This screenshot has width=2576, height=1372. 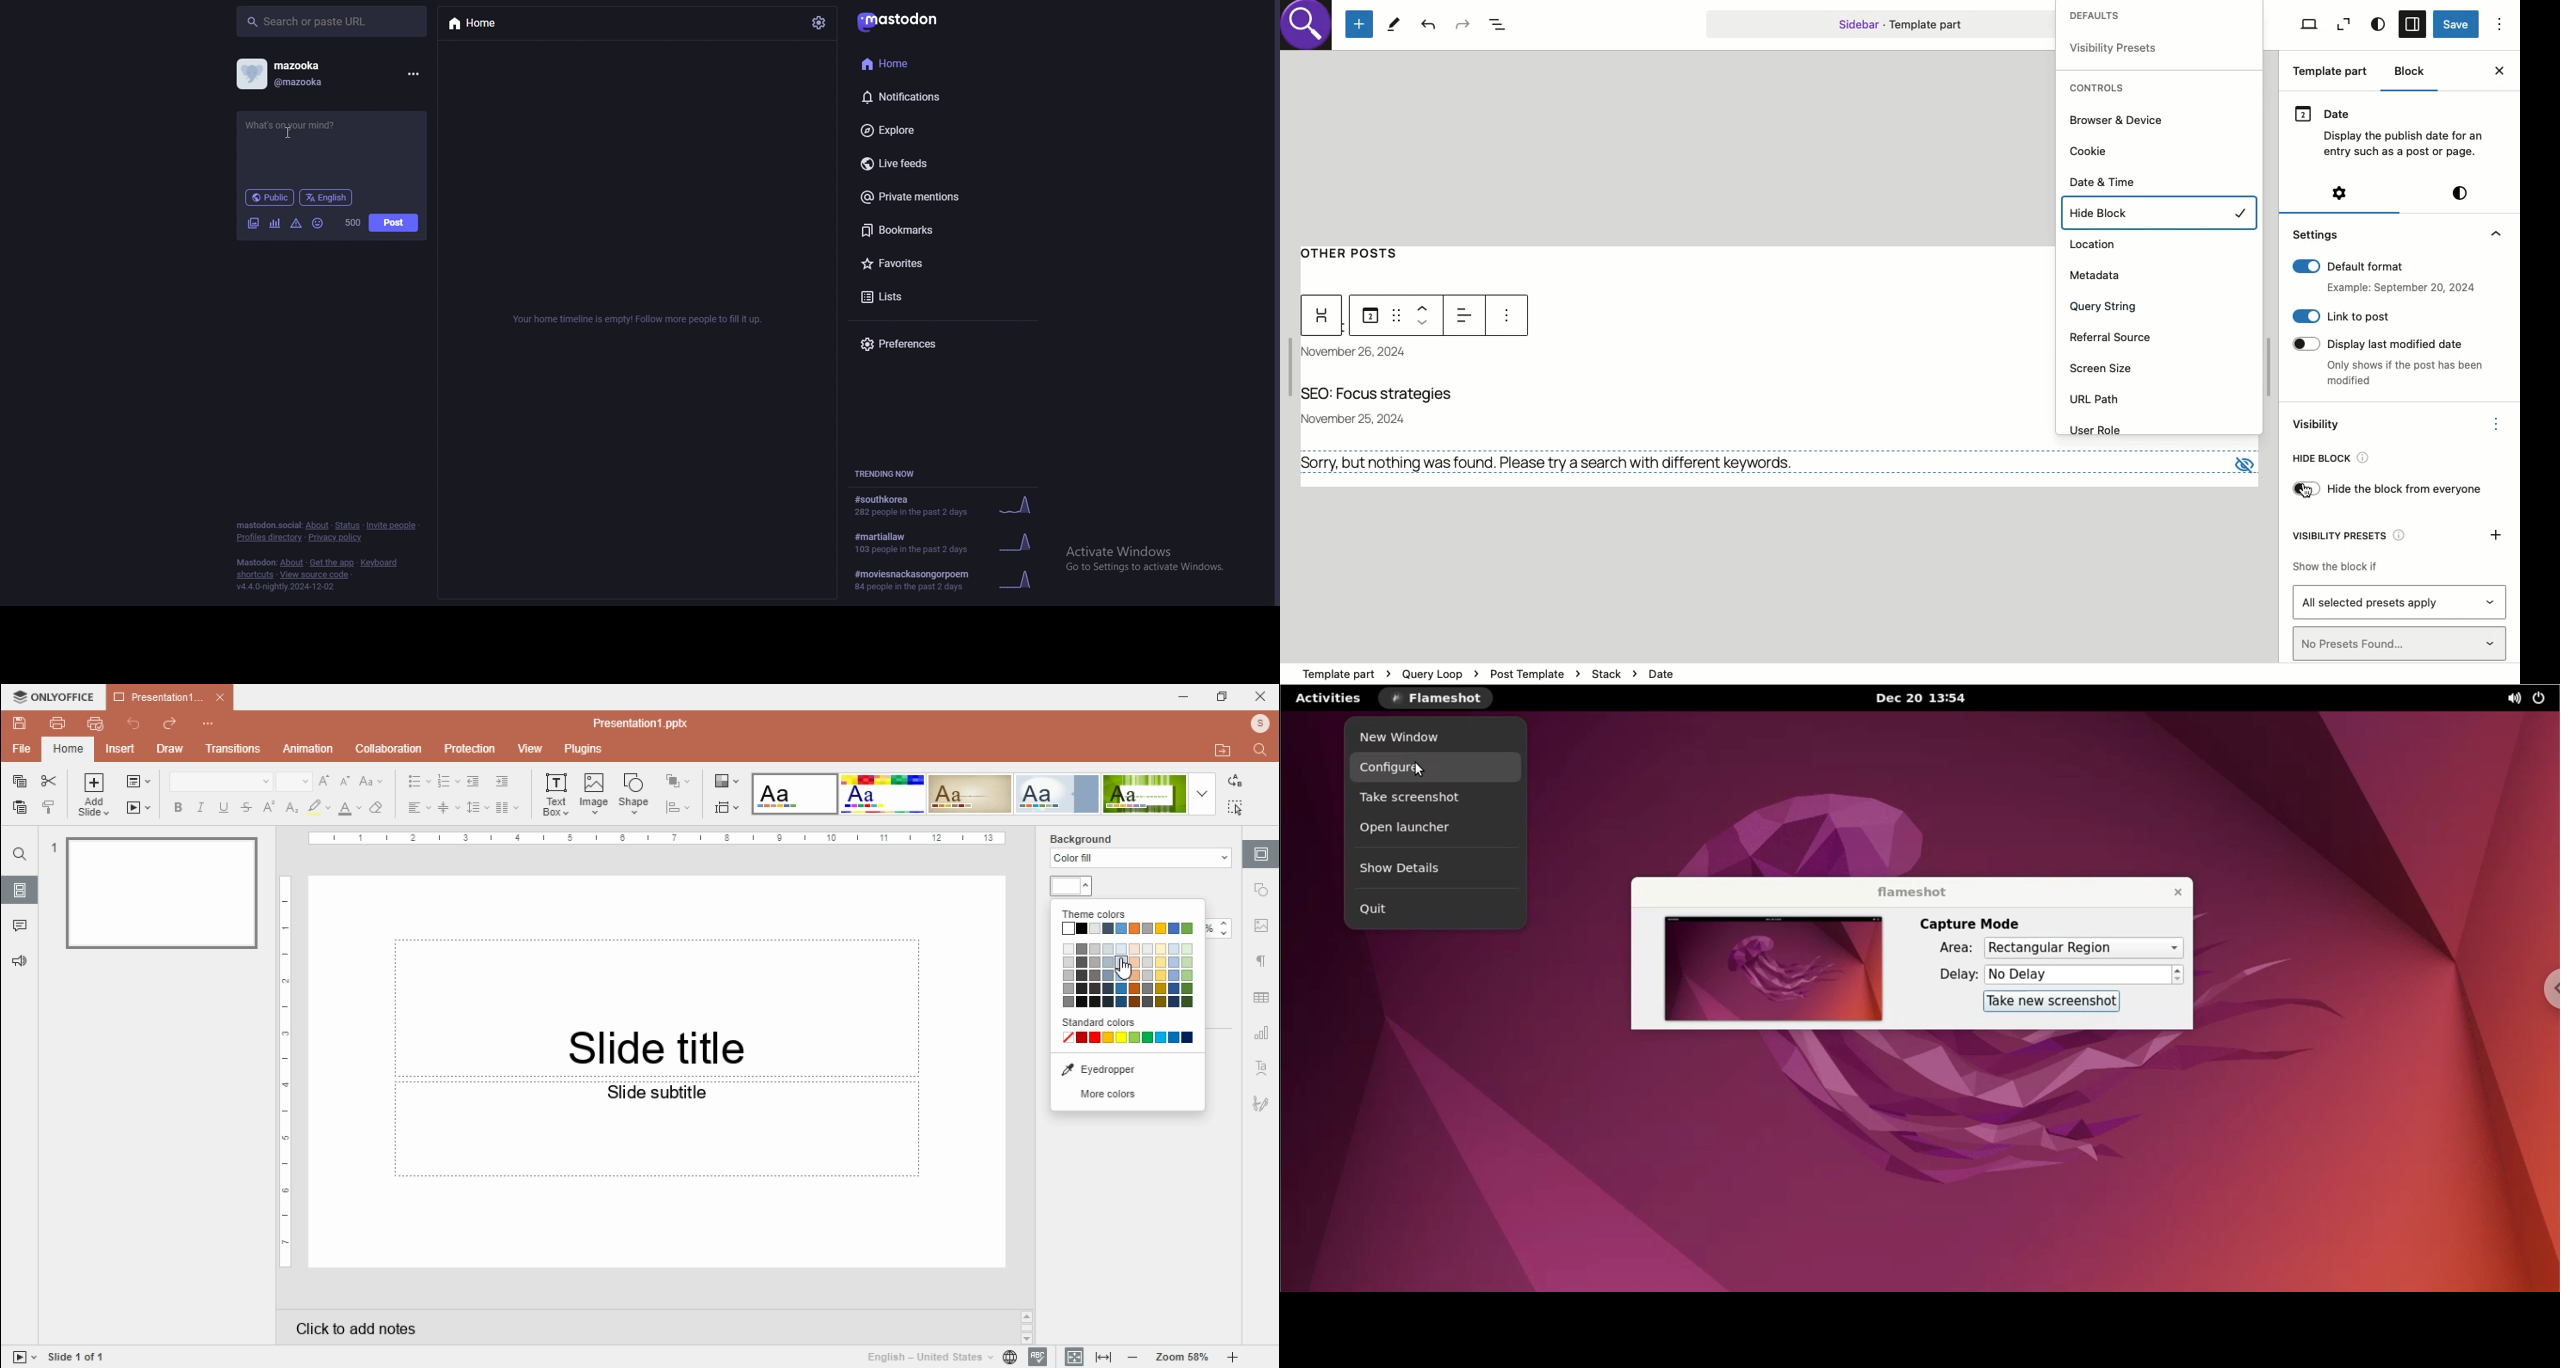 I want to click on bullets, so click(x=420, y=782).